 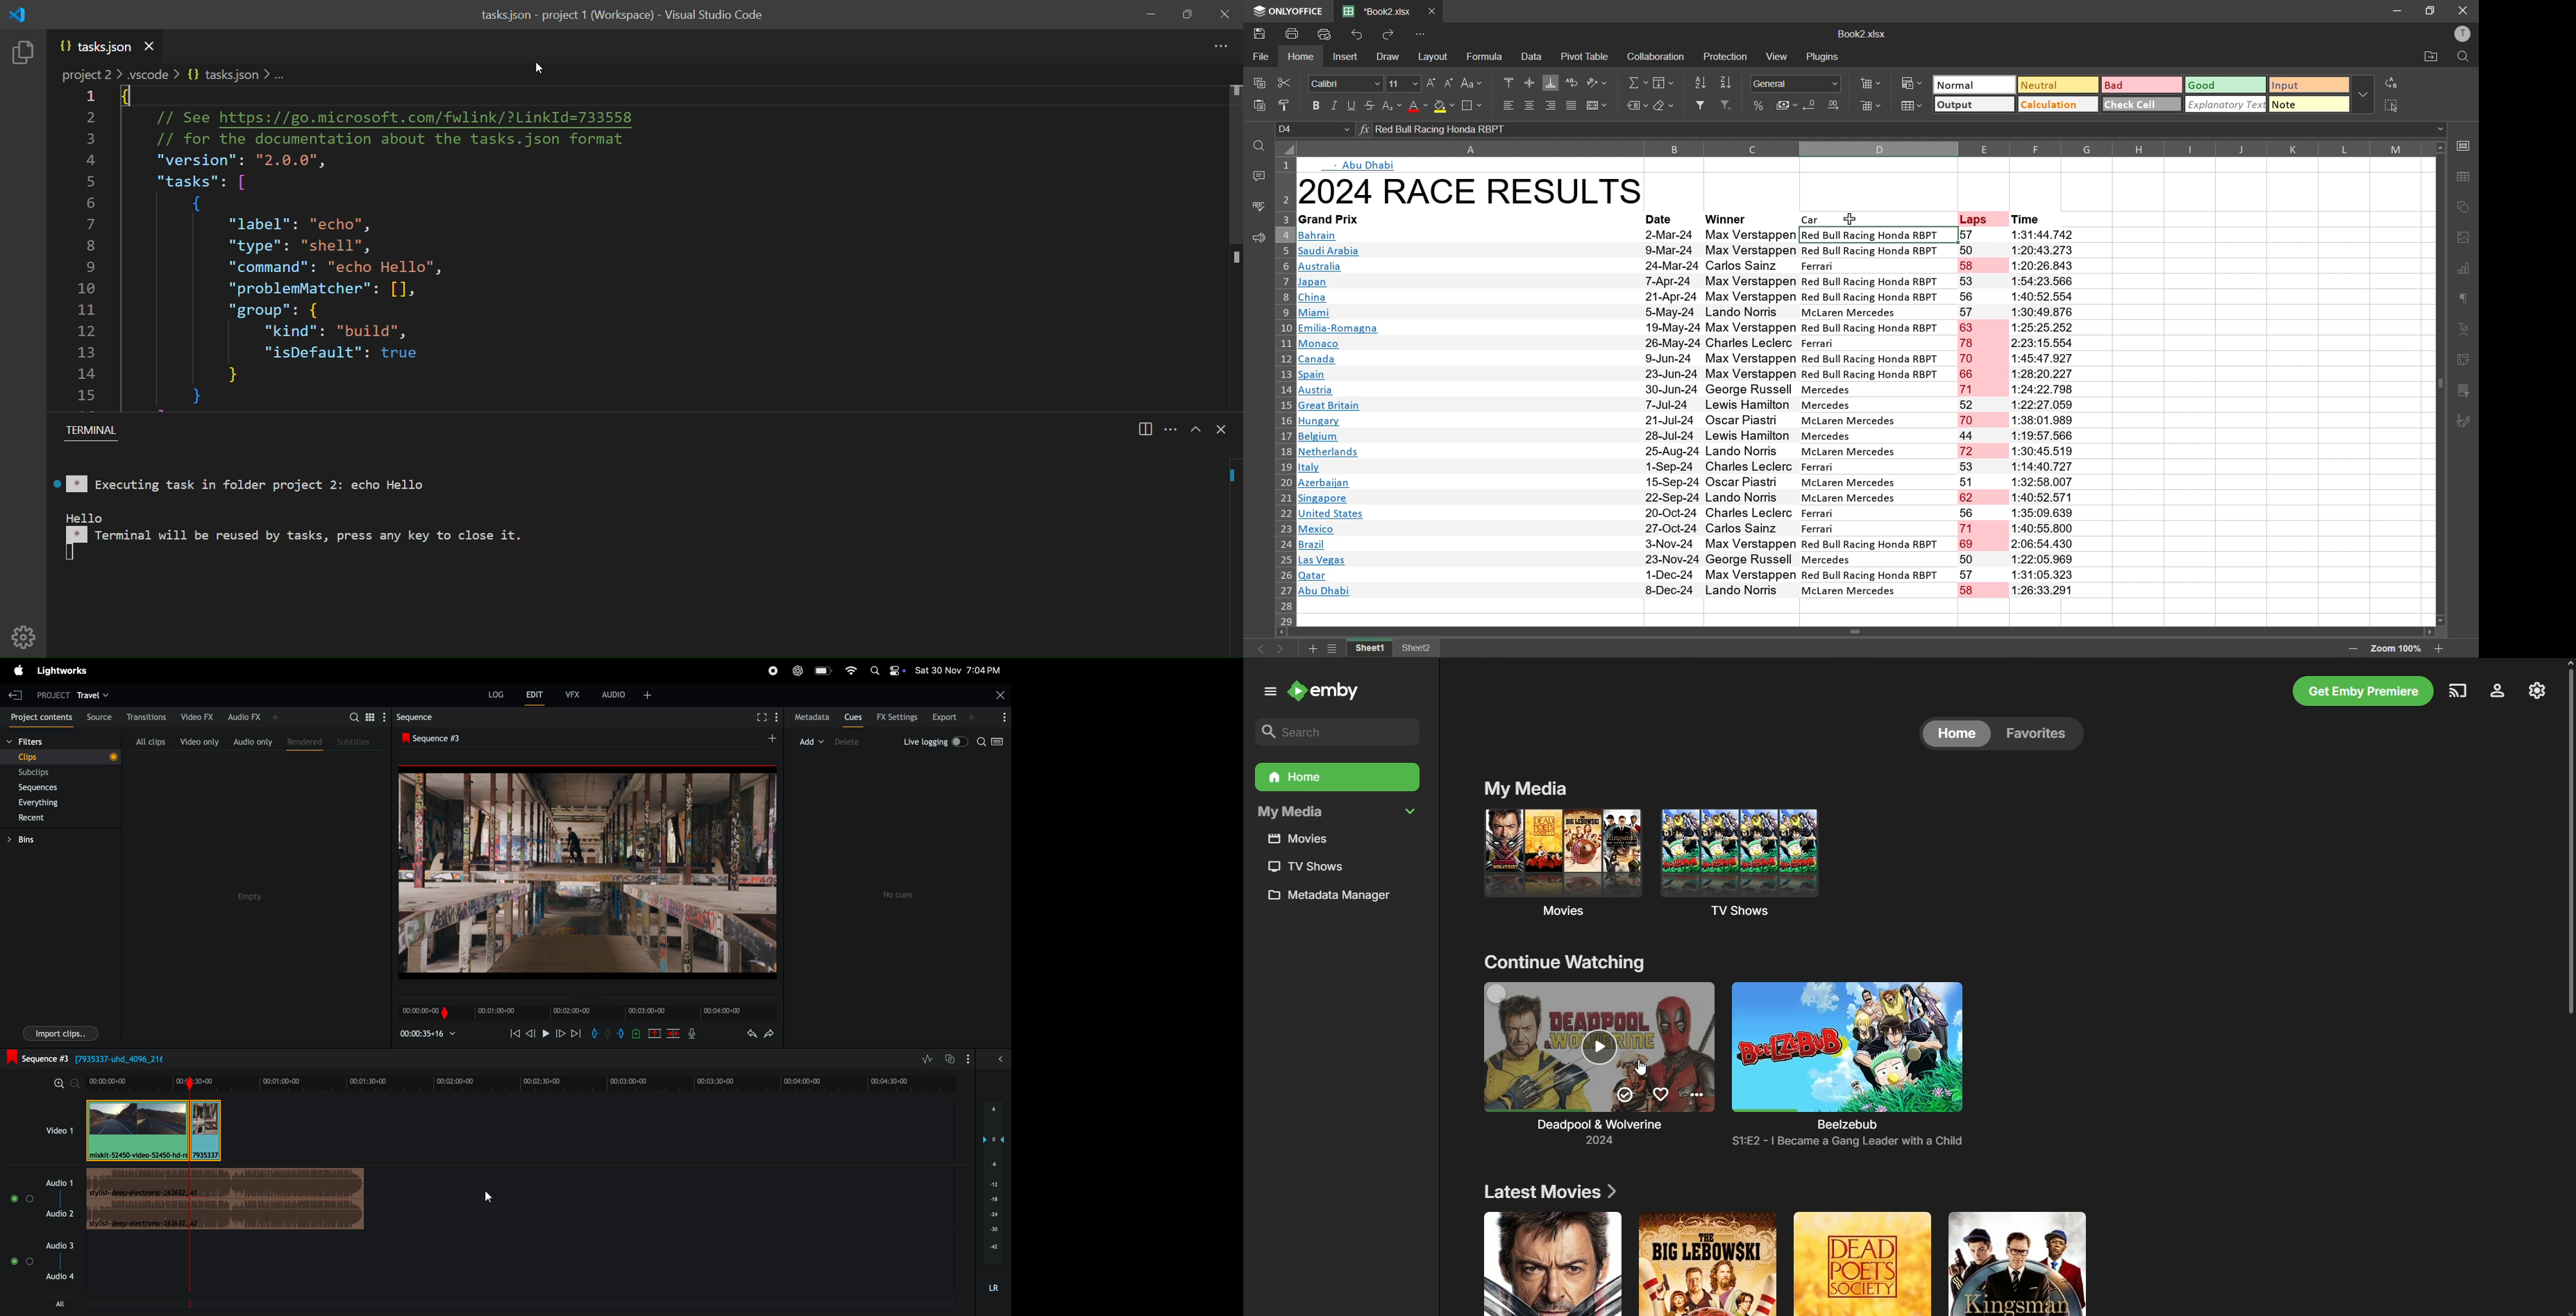 What do you see at coordinates (1343, 57) in the screenshot?
I see `insert` at bounding box center [1343, 57].